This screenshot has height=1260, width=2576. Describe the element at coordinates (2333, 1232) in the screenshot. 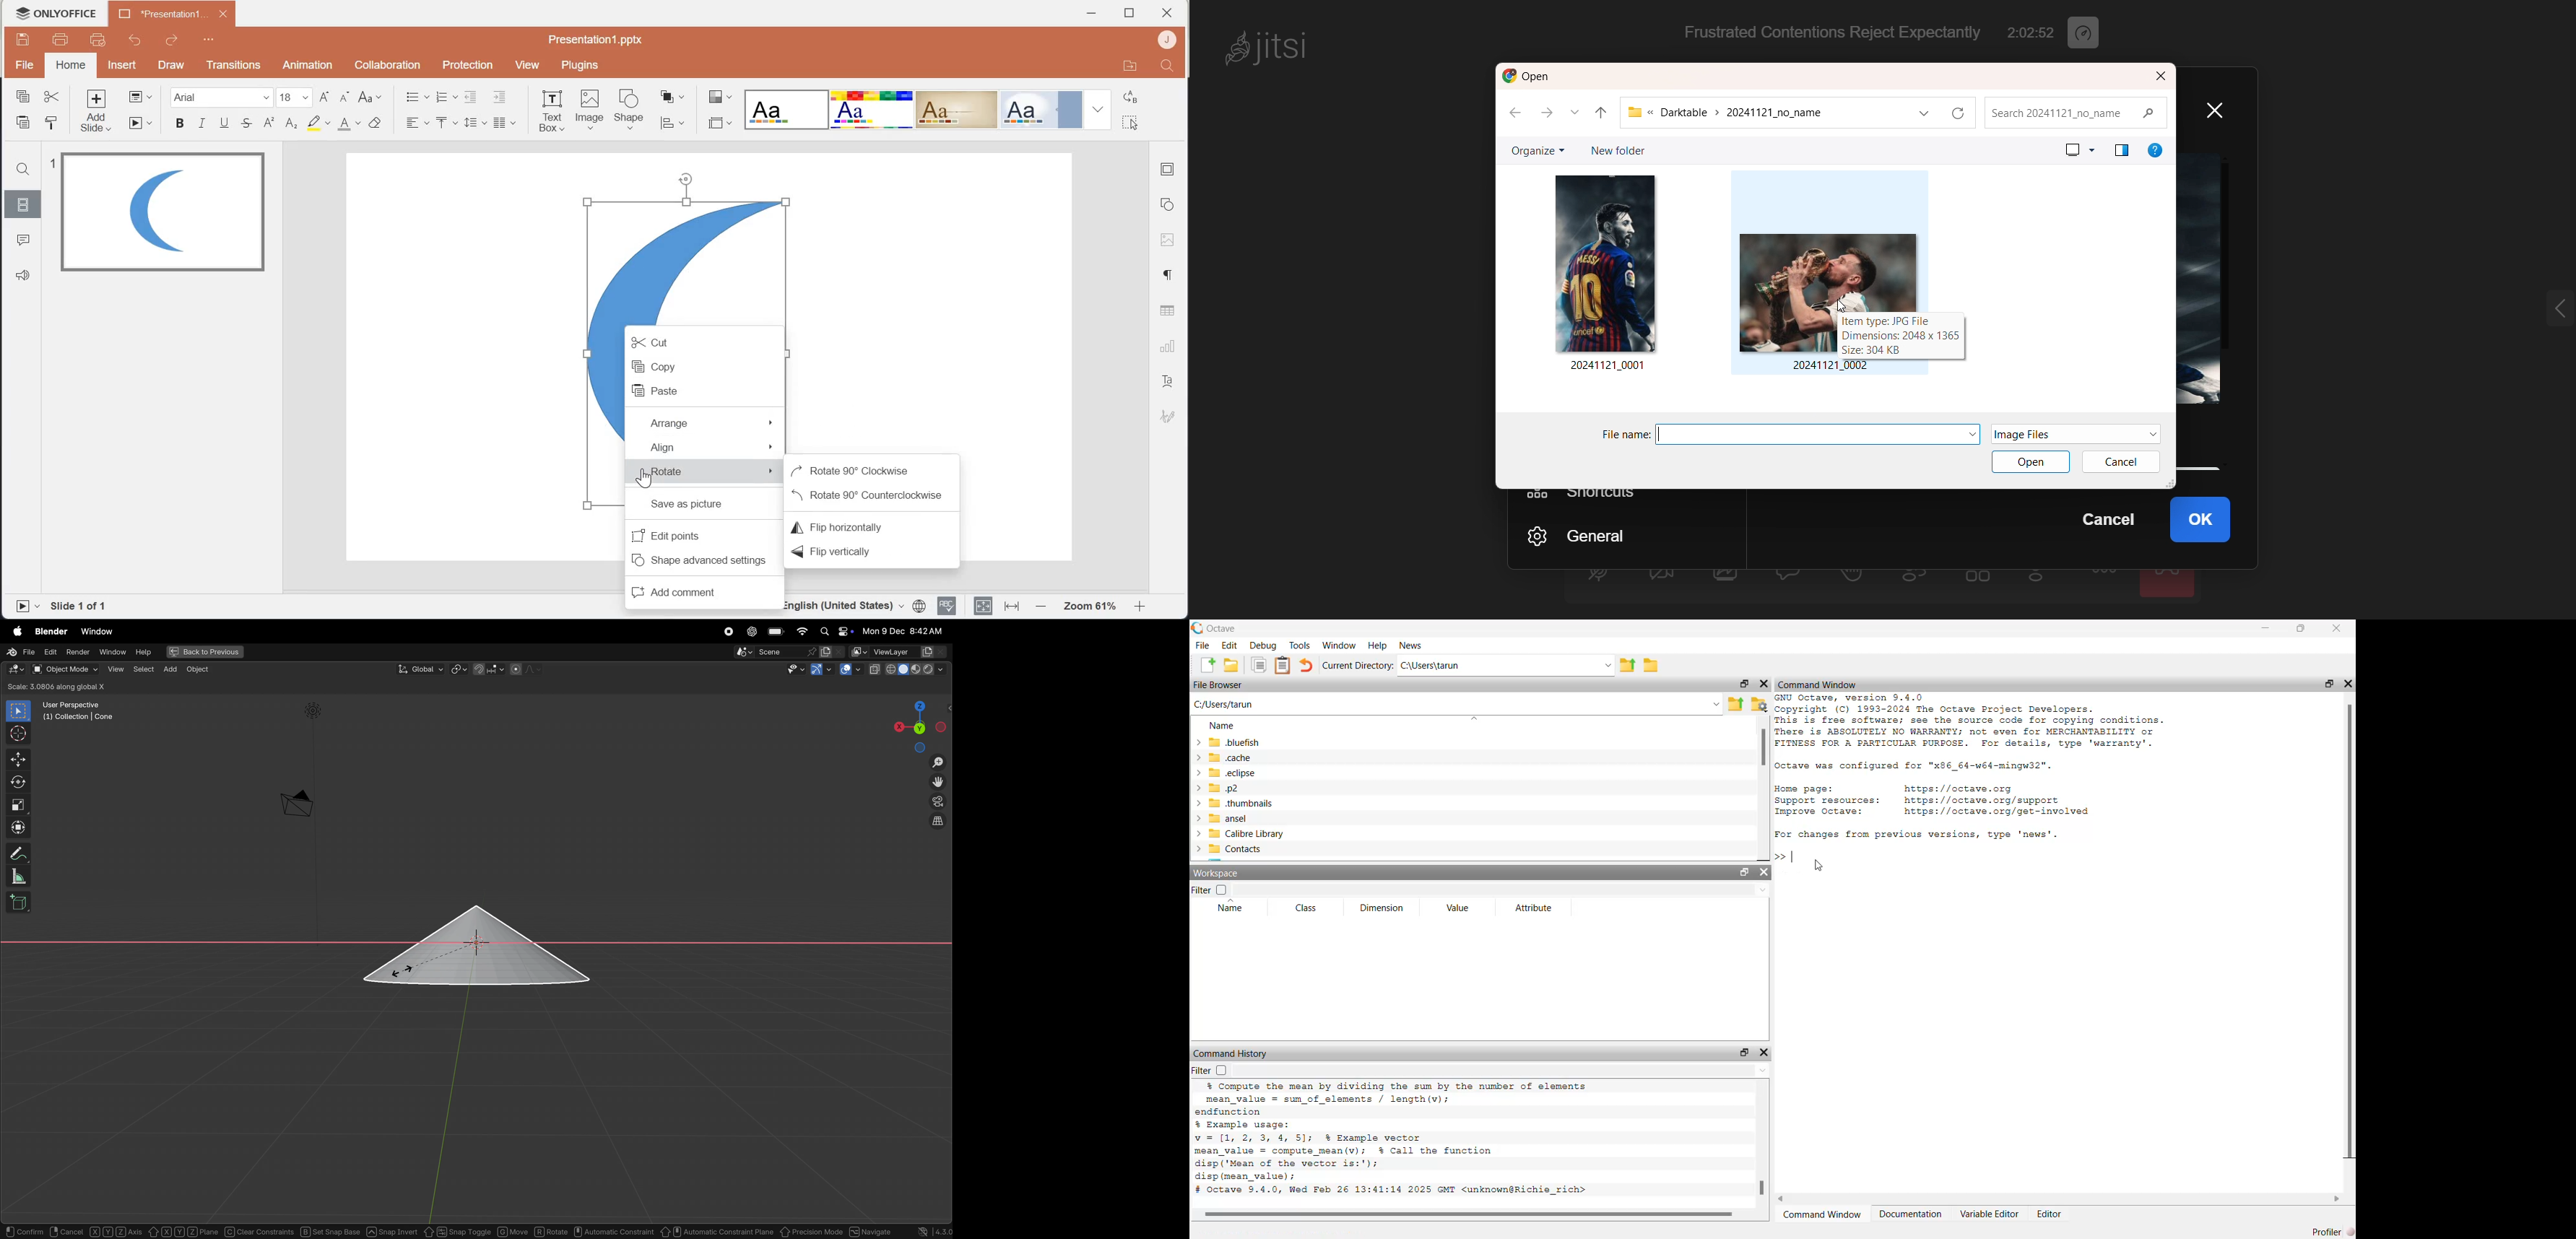

I see `Profiler` at that location.